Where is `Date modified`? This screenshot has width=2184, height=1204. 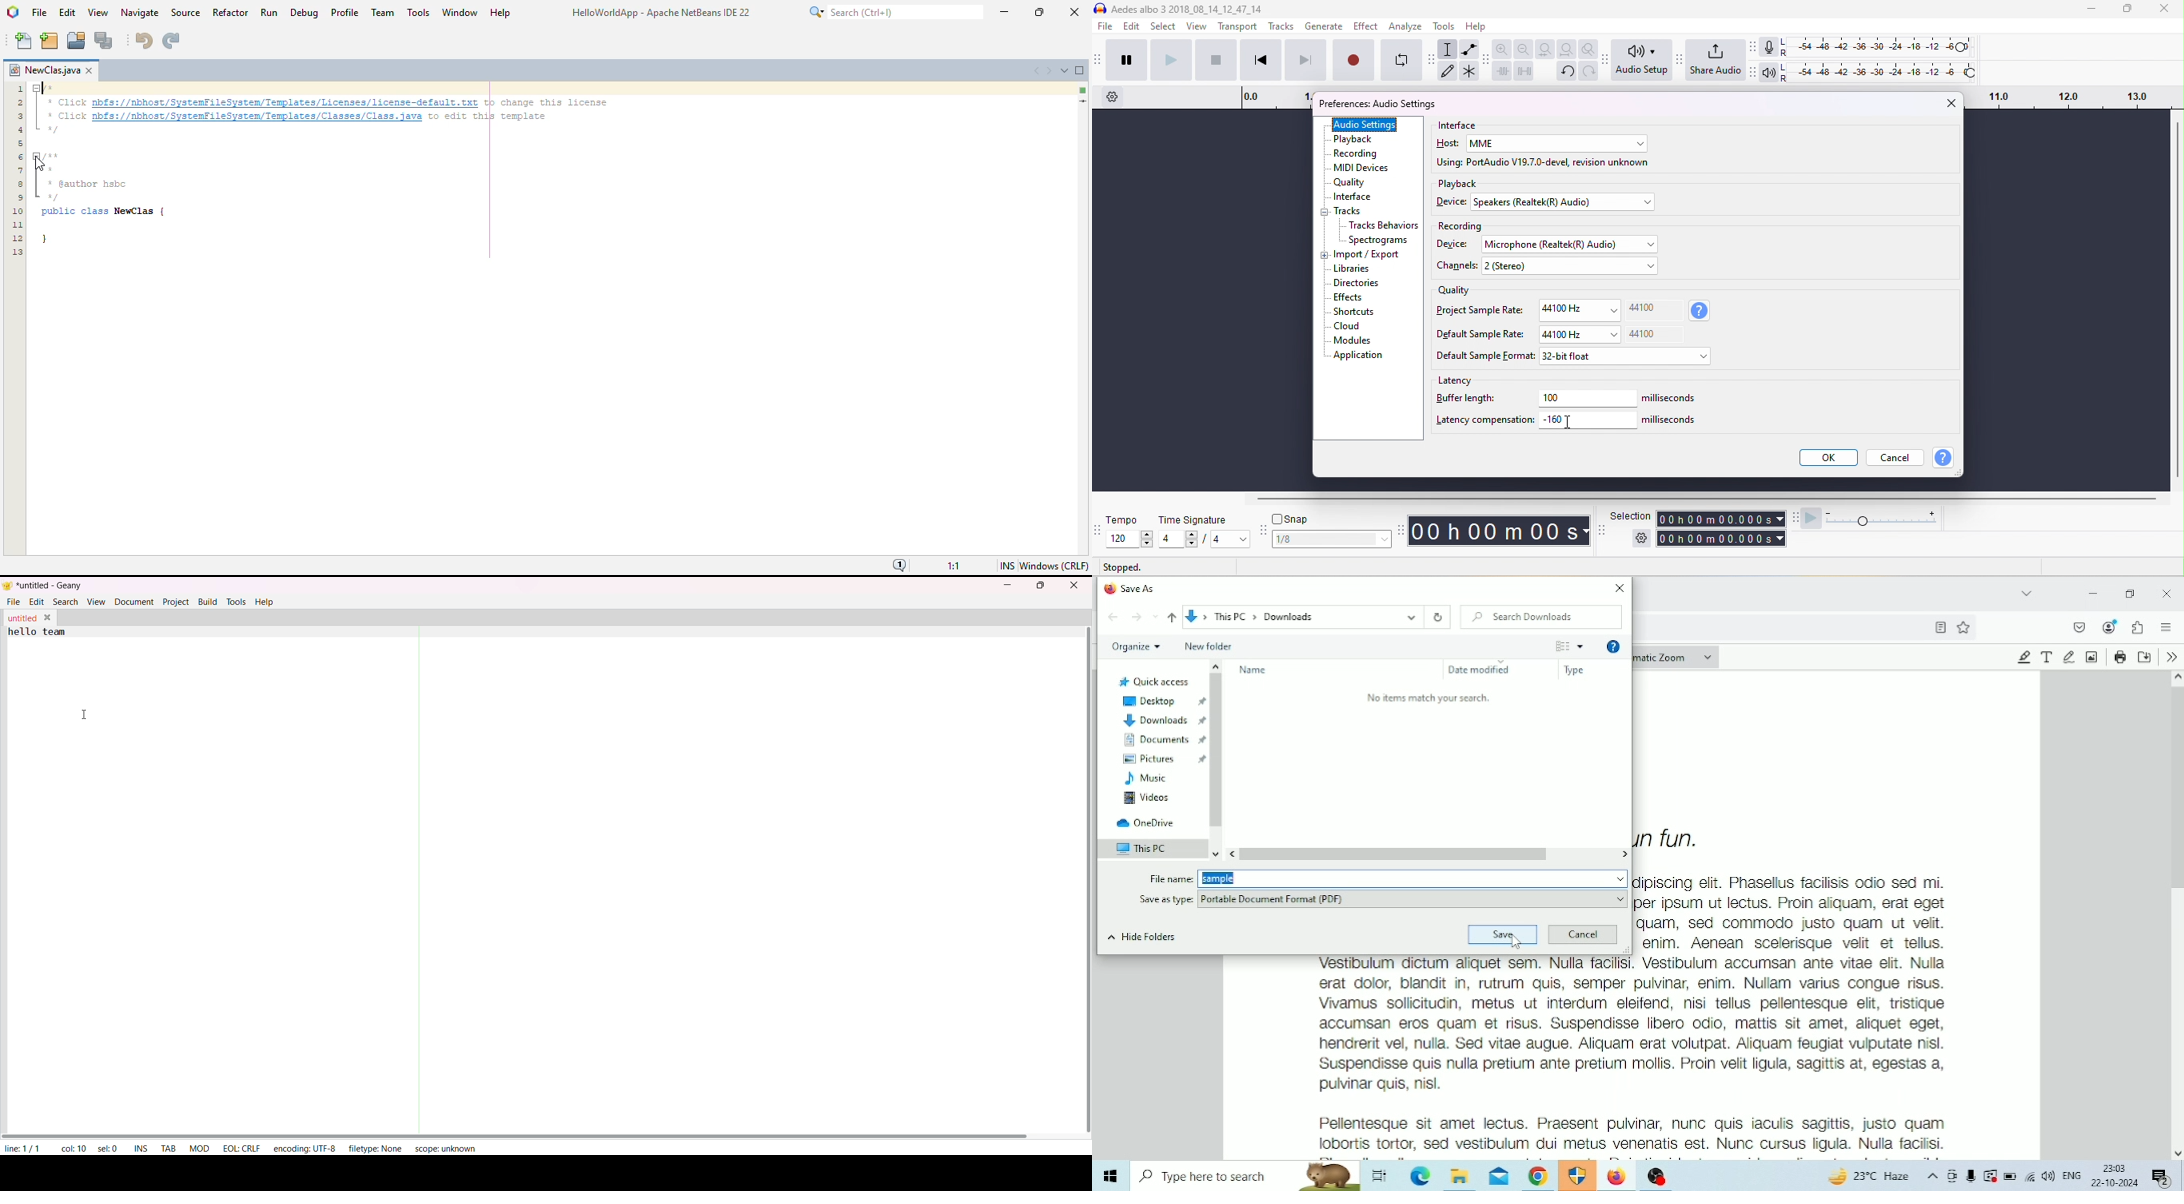
Date modified is located at coordinates (1496, 669).